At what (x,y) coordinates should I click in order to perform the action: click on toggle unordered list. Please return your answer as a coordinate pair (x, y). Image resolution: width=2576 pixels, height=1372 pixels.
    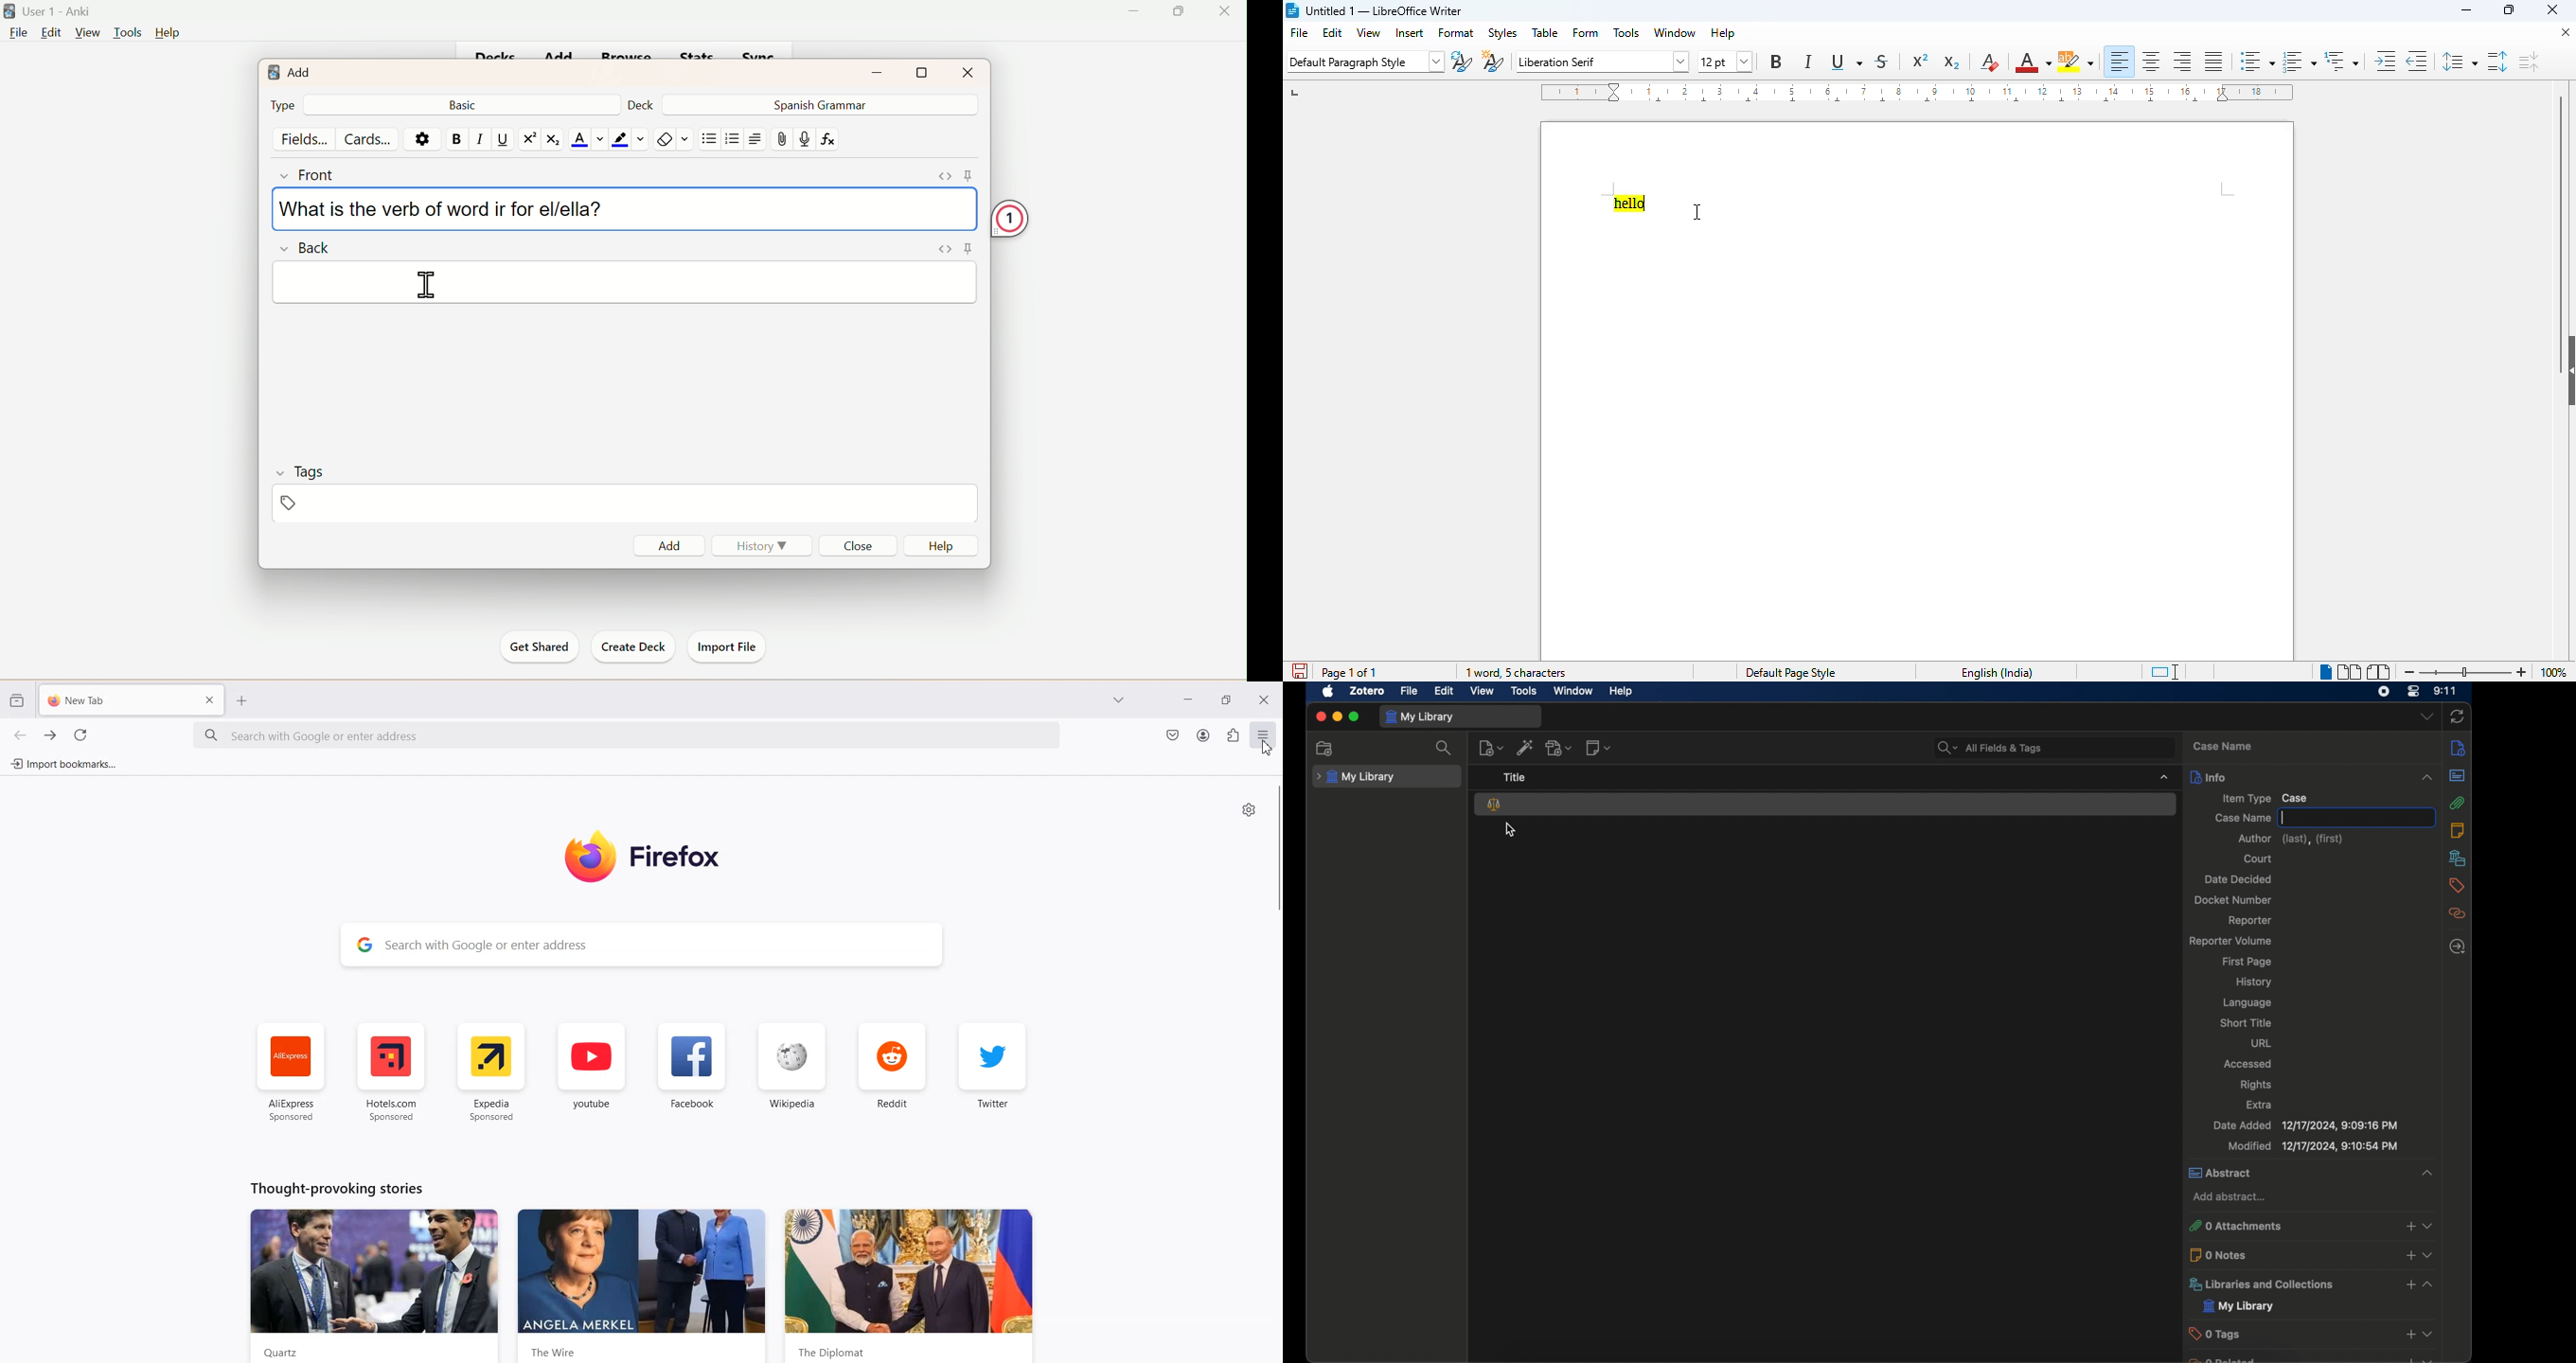
    Looking at the image, I should click on (2257, 61).